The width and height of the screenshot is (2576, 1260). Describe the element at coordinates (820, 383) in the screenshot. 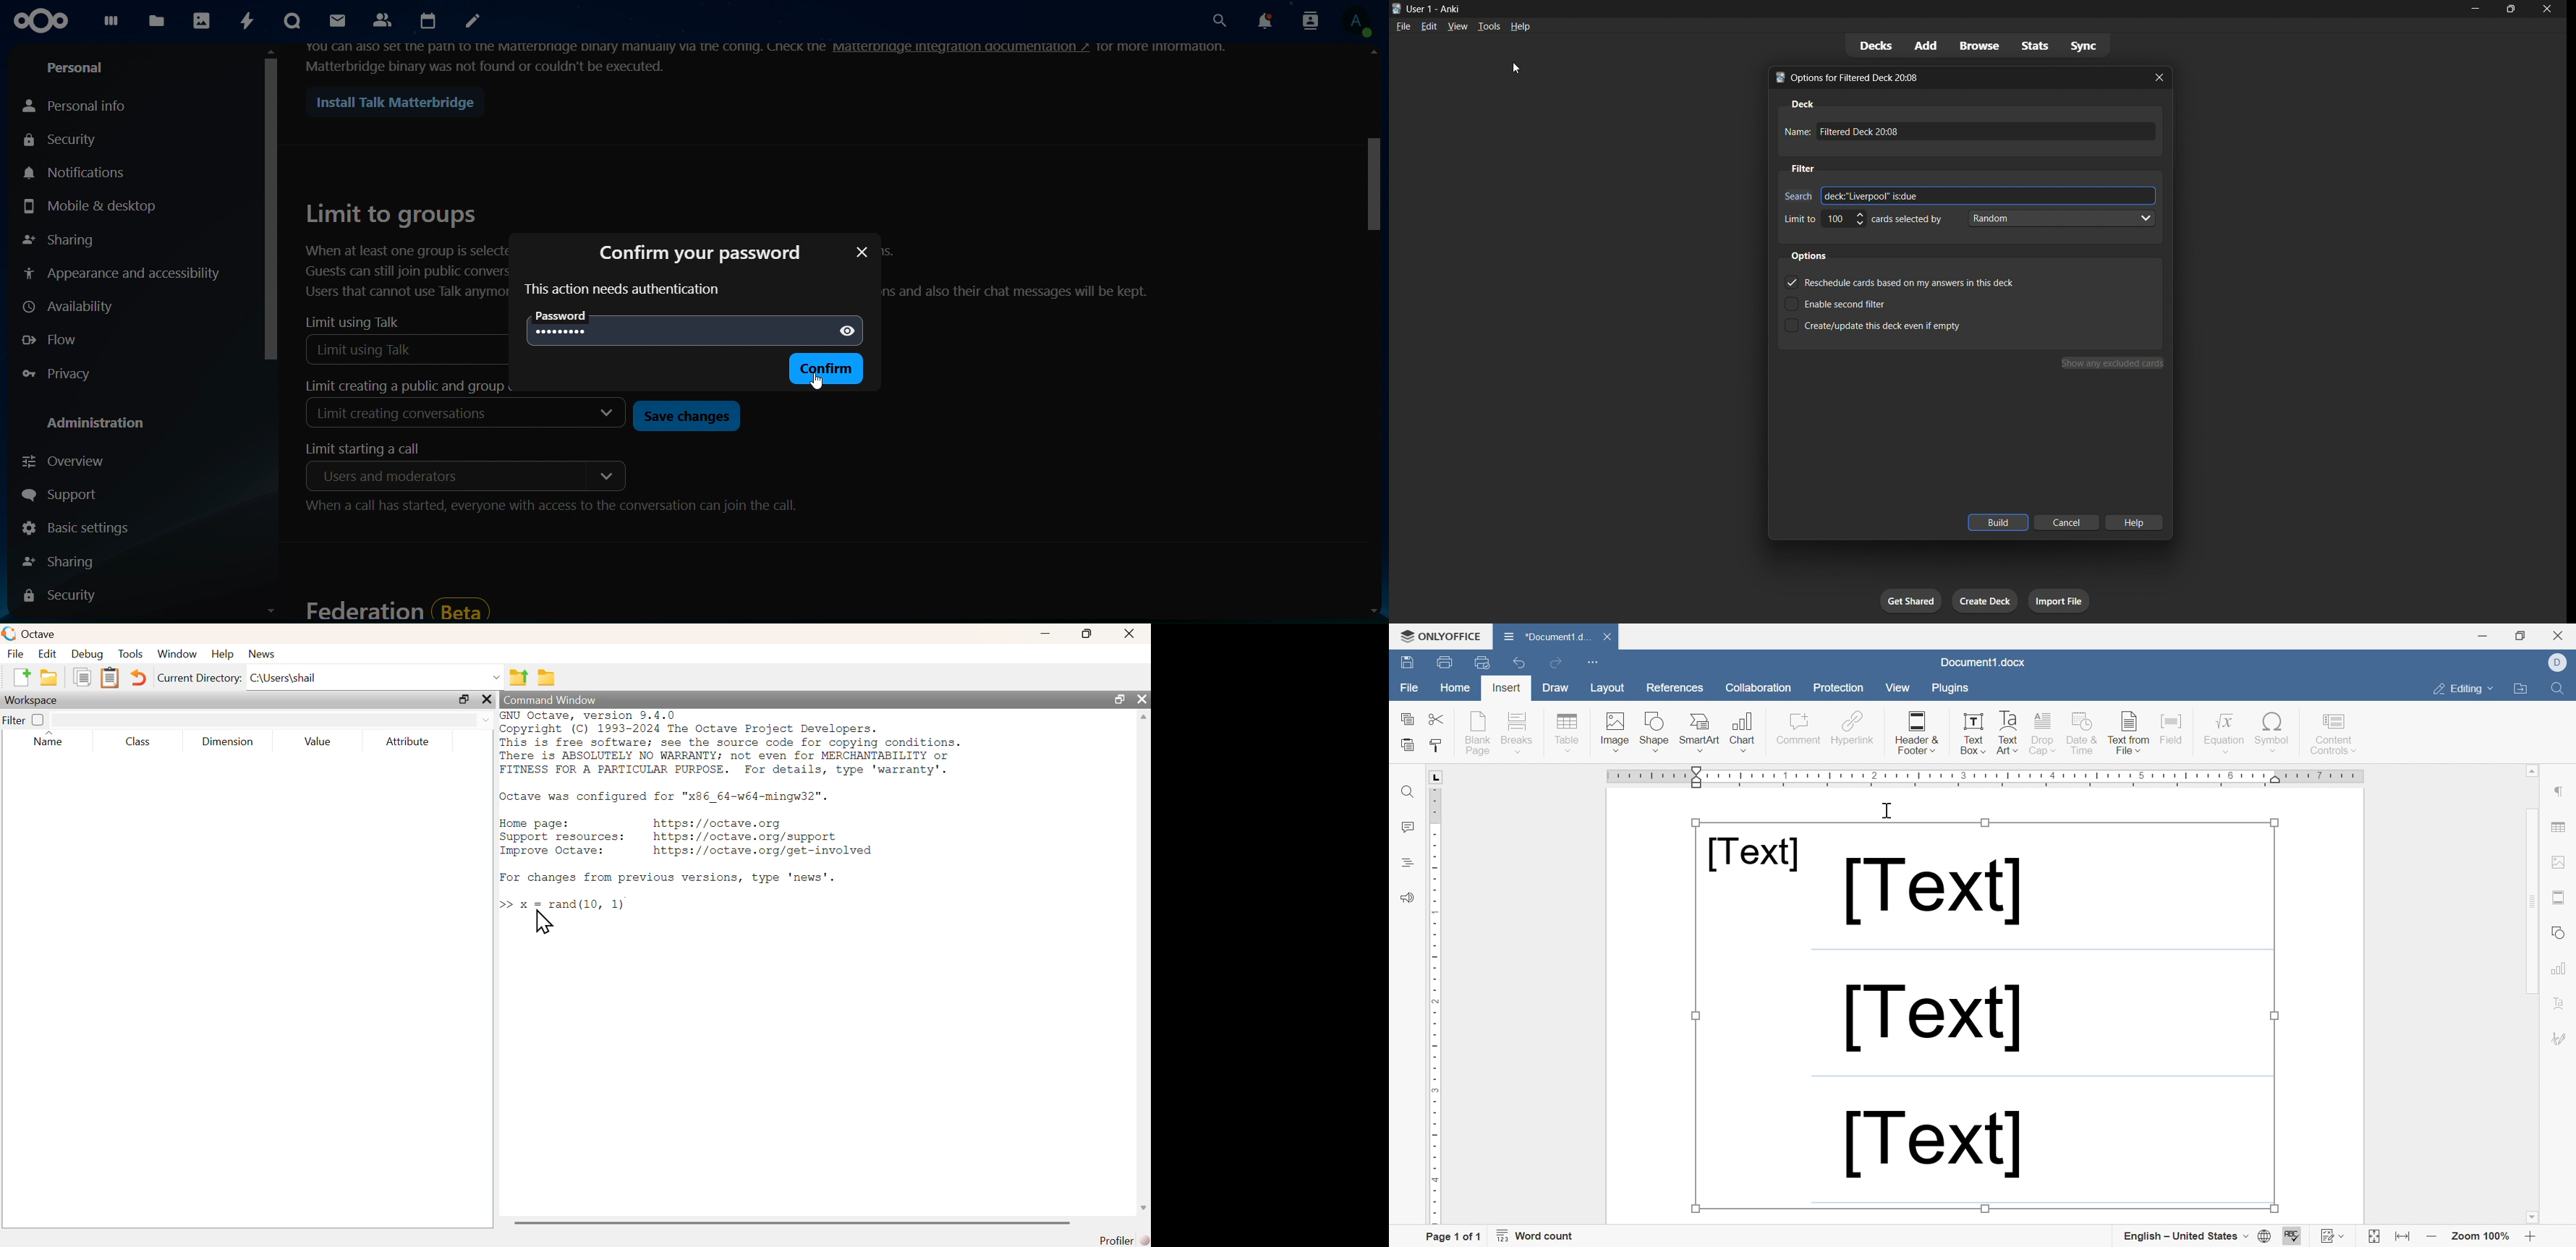

I see `cursor` at that location.